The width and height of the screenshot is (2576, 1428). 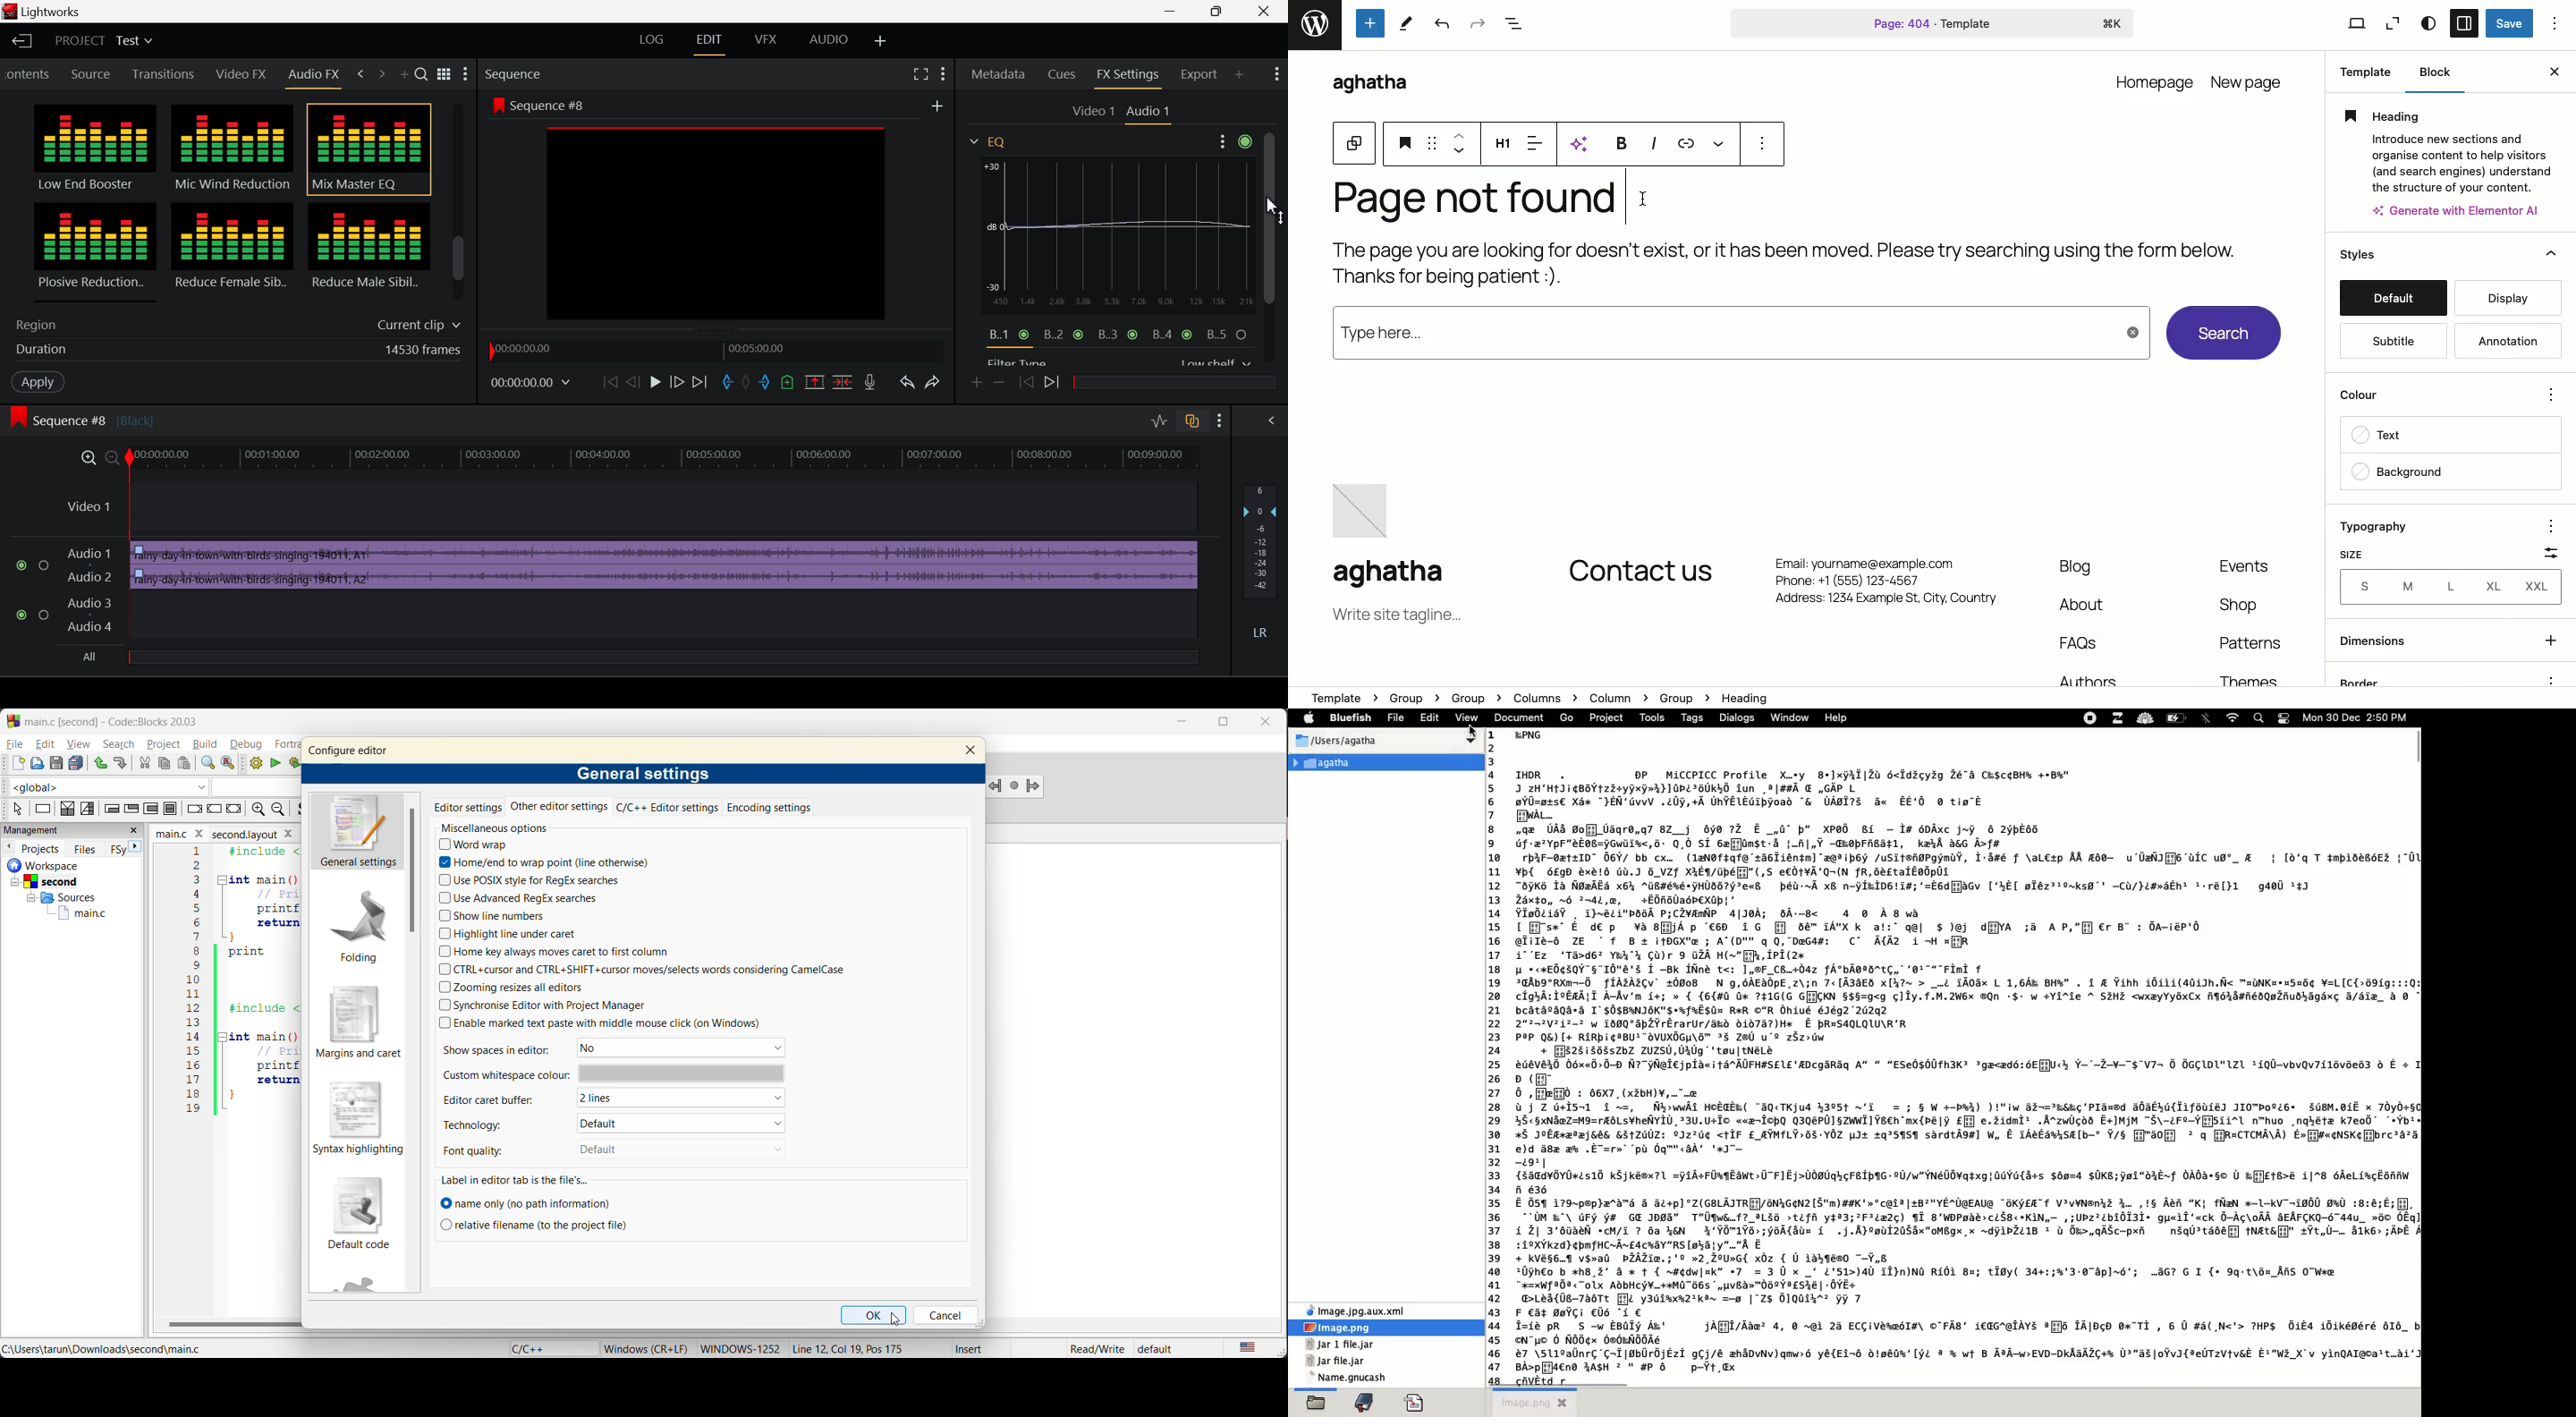 I want to click on Video FX, so click(x=237, y=75).